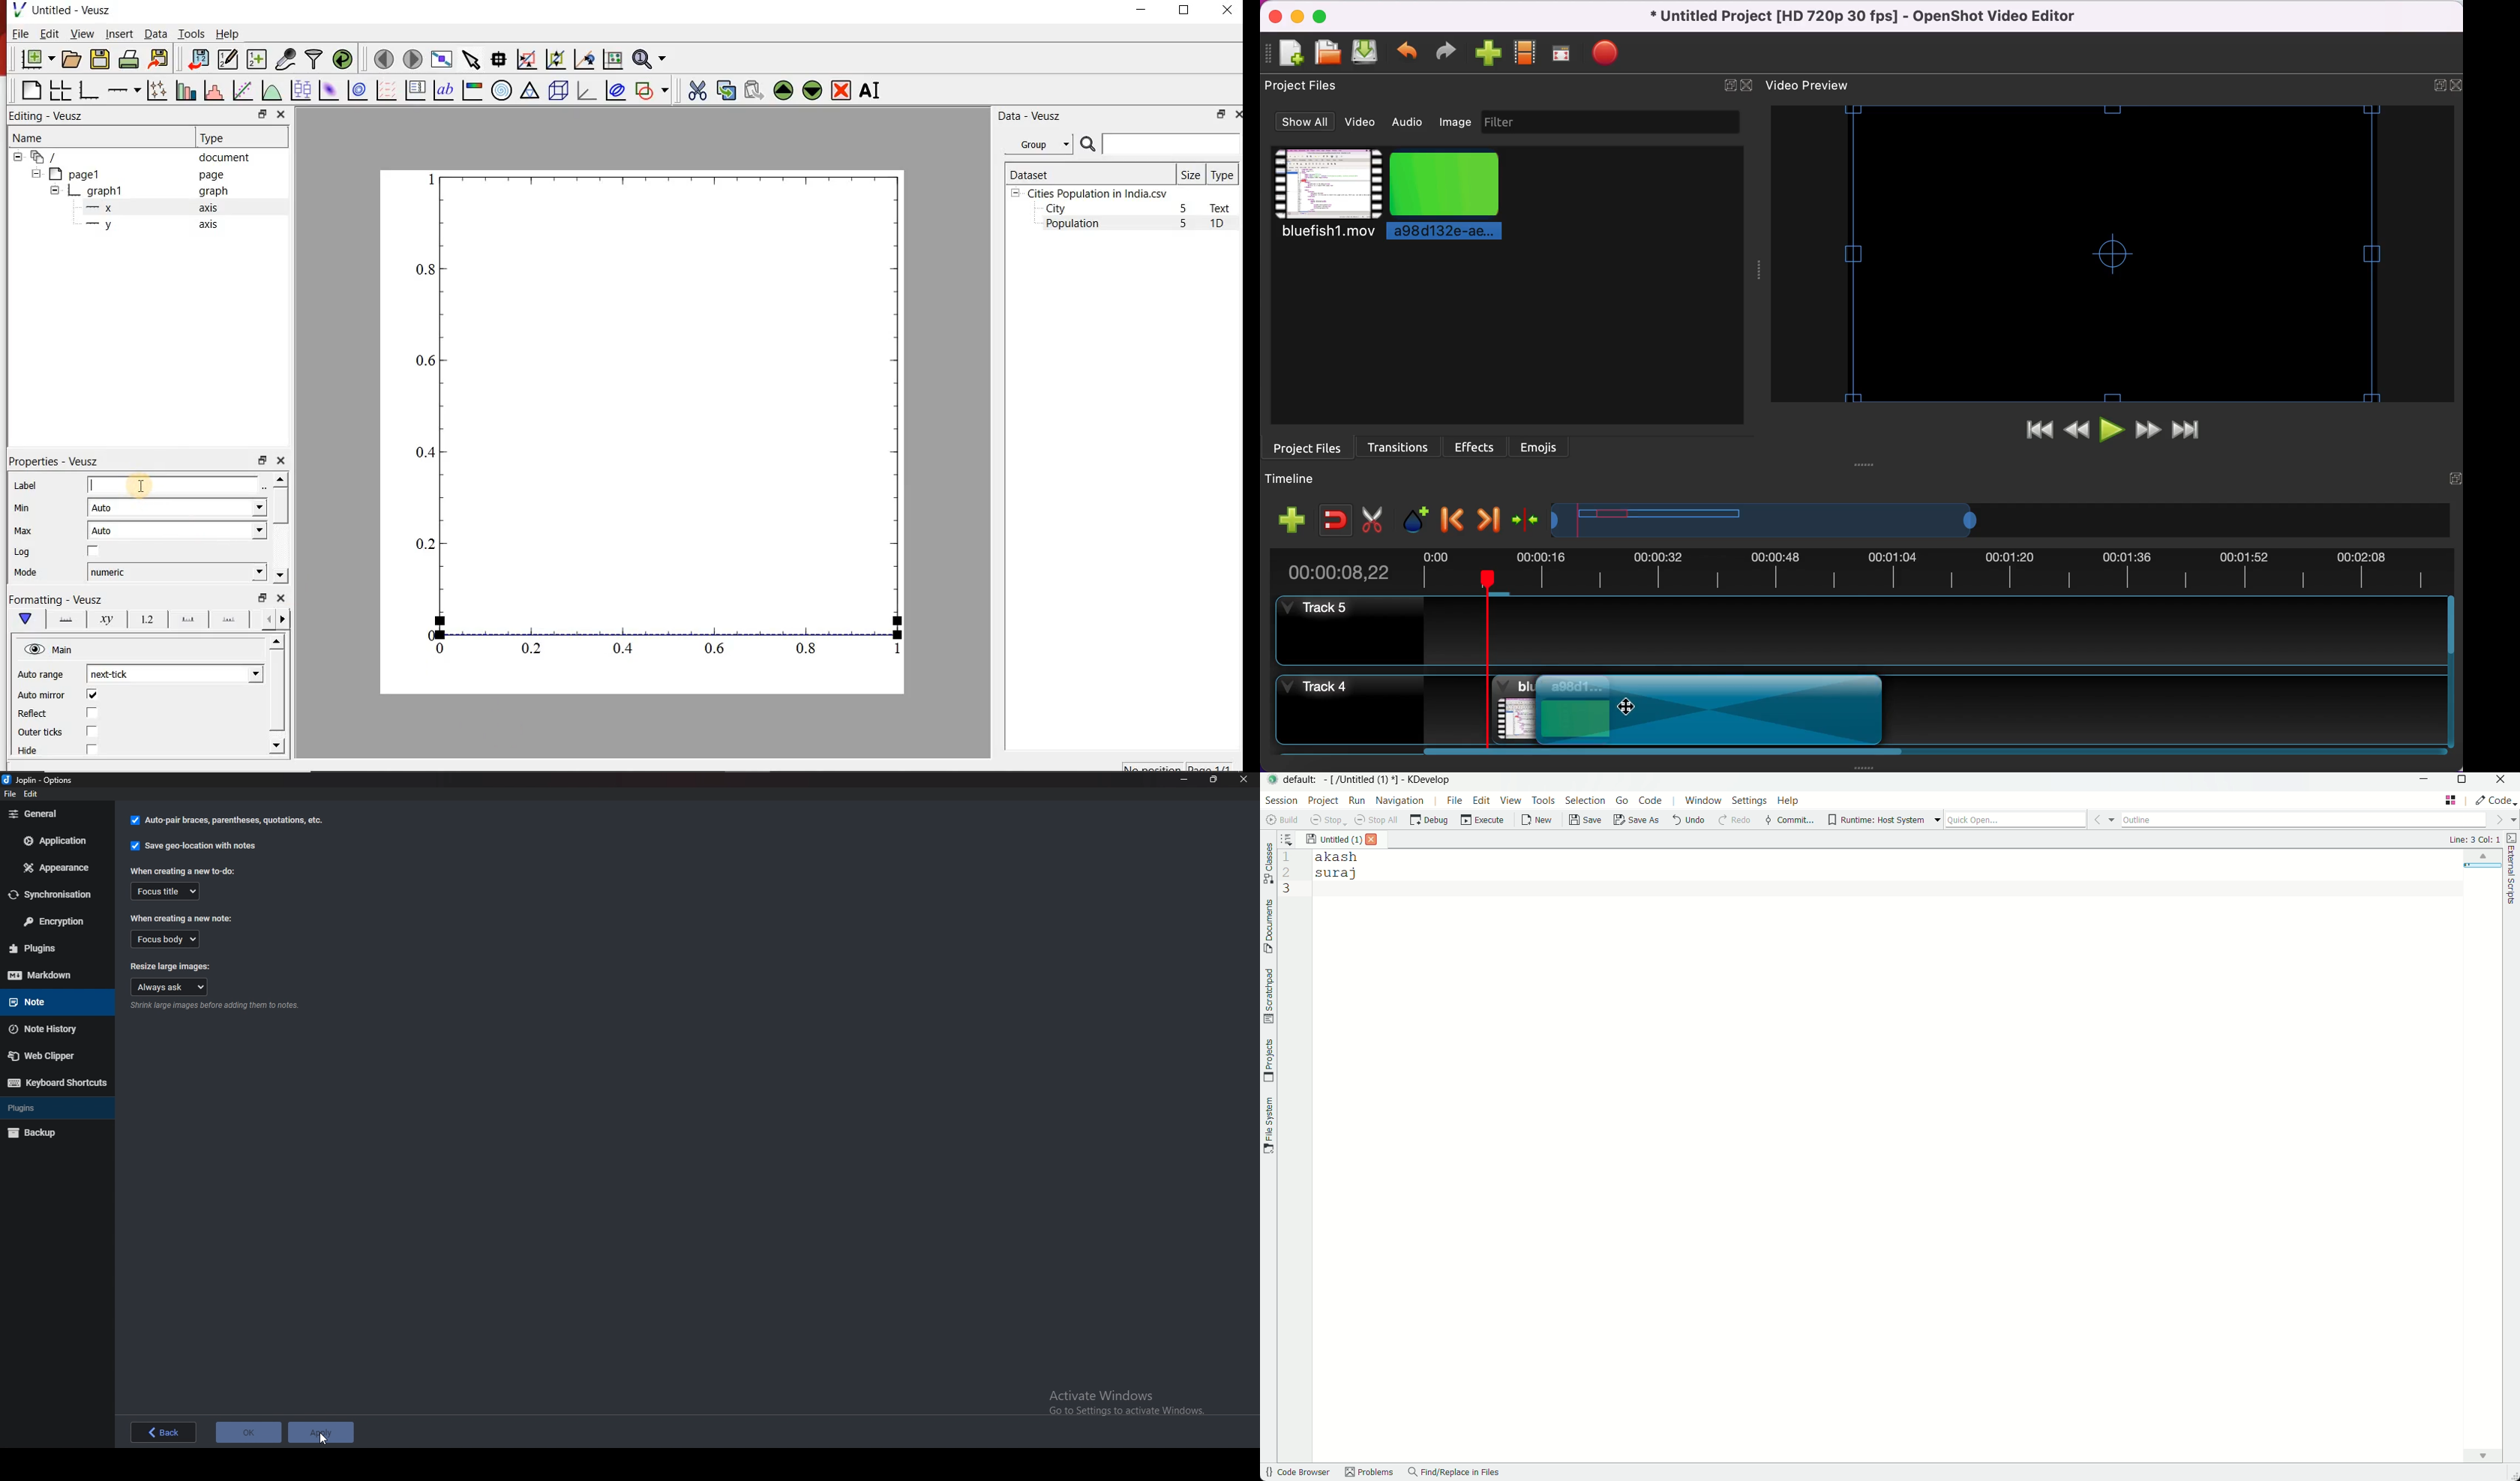  What do you see at coordinates (56, 948) in the screenshot?
I see `plugins` at bounding box center [56, 948].